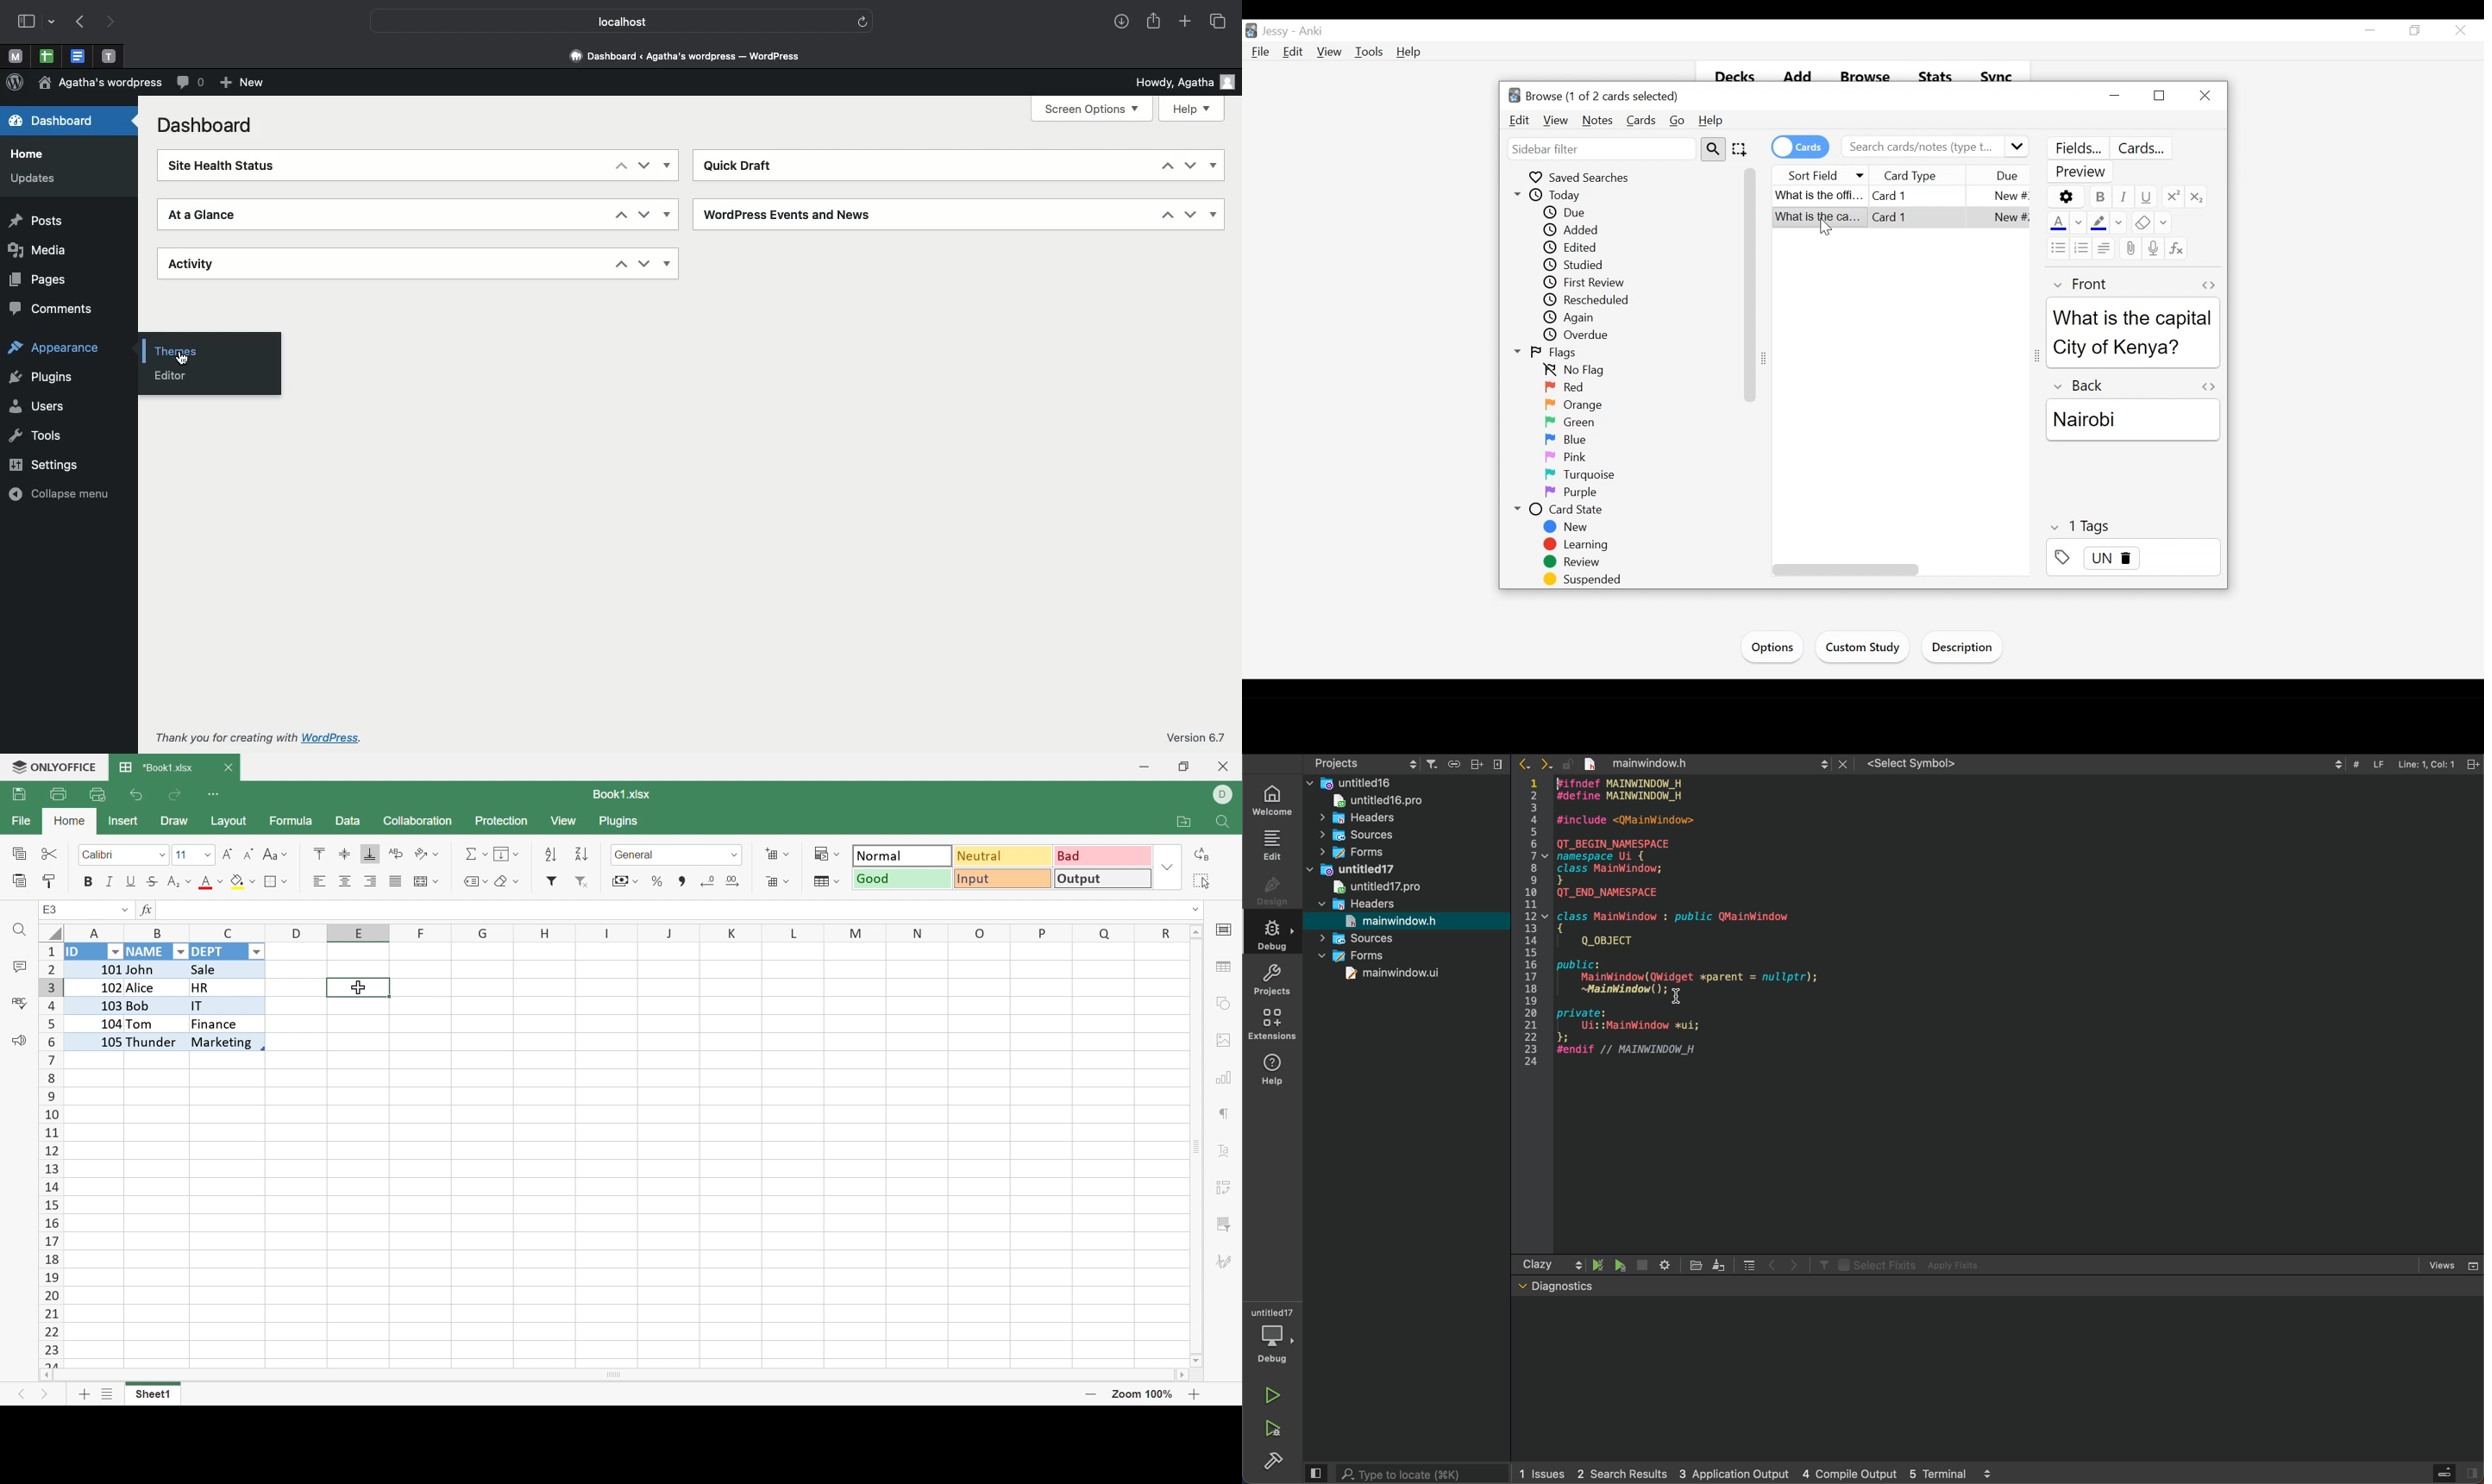 This screenshot has width=2492, height=1484. What do you see at coordinates (1742, 149) in the screenshot?
I see `` at bounding box center [1742, 149].